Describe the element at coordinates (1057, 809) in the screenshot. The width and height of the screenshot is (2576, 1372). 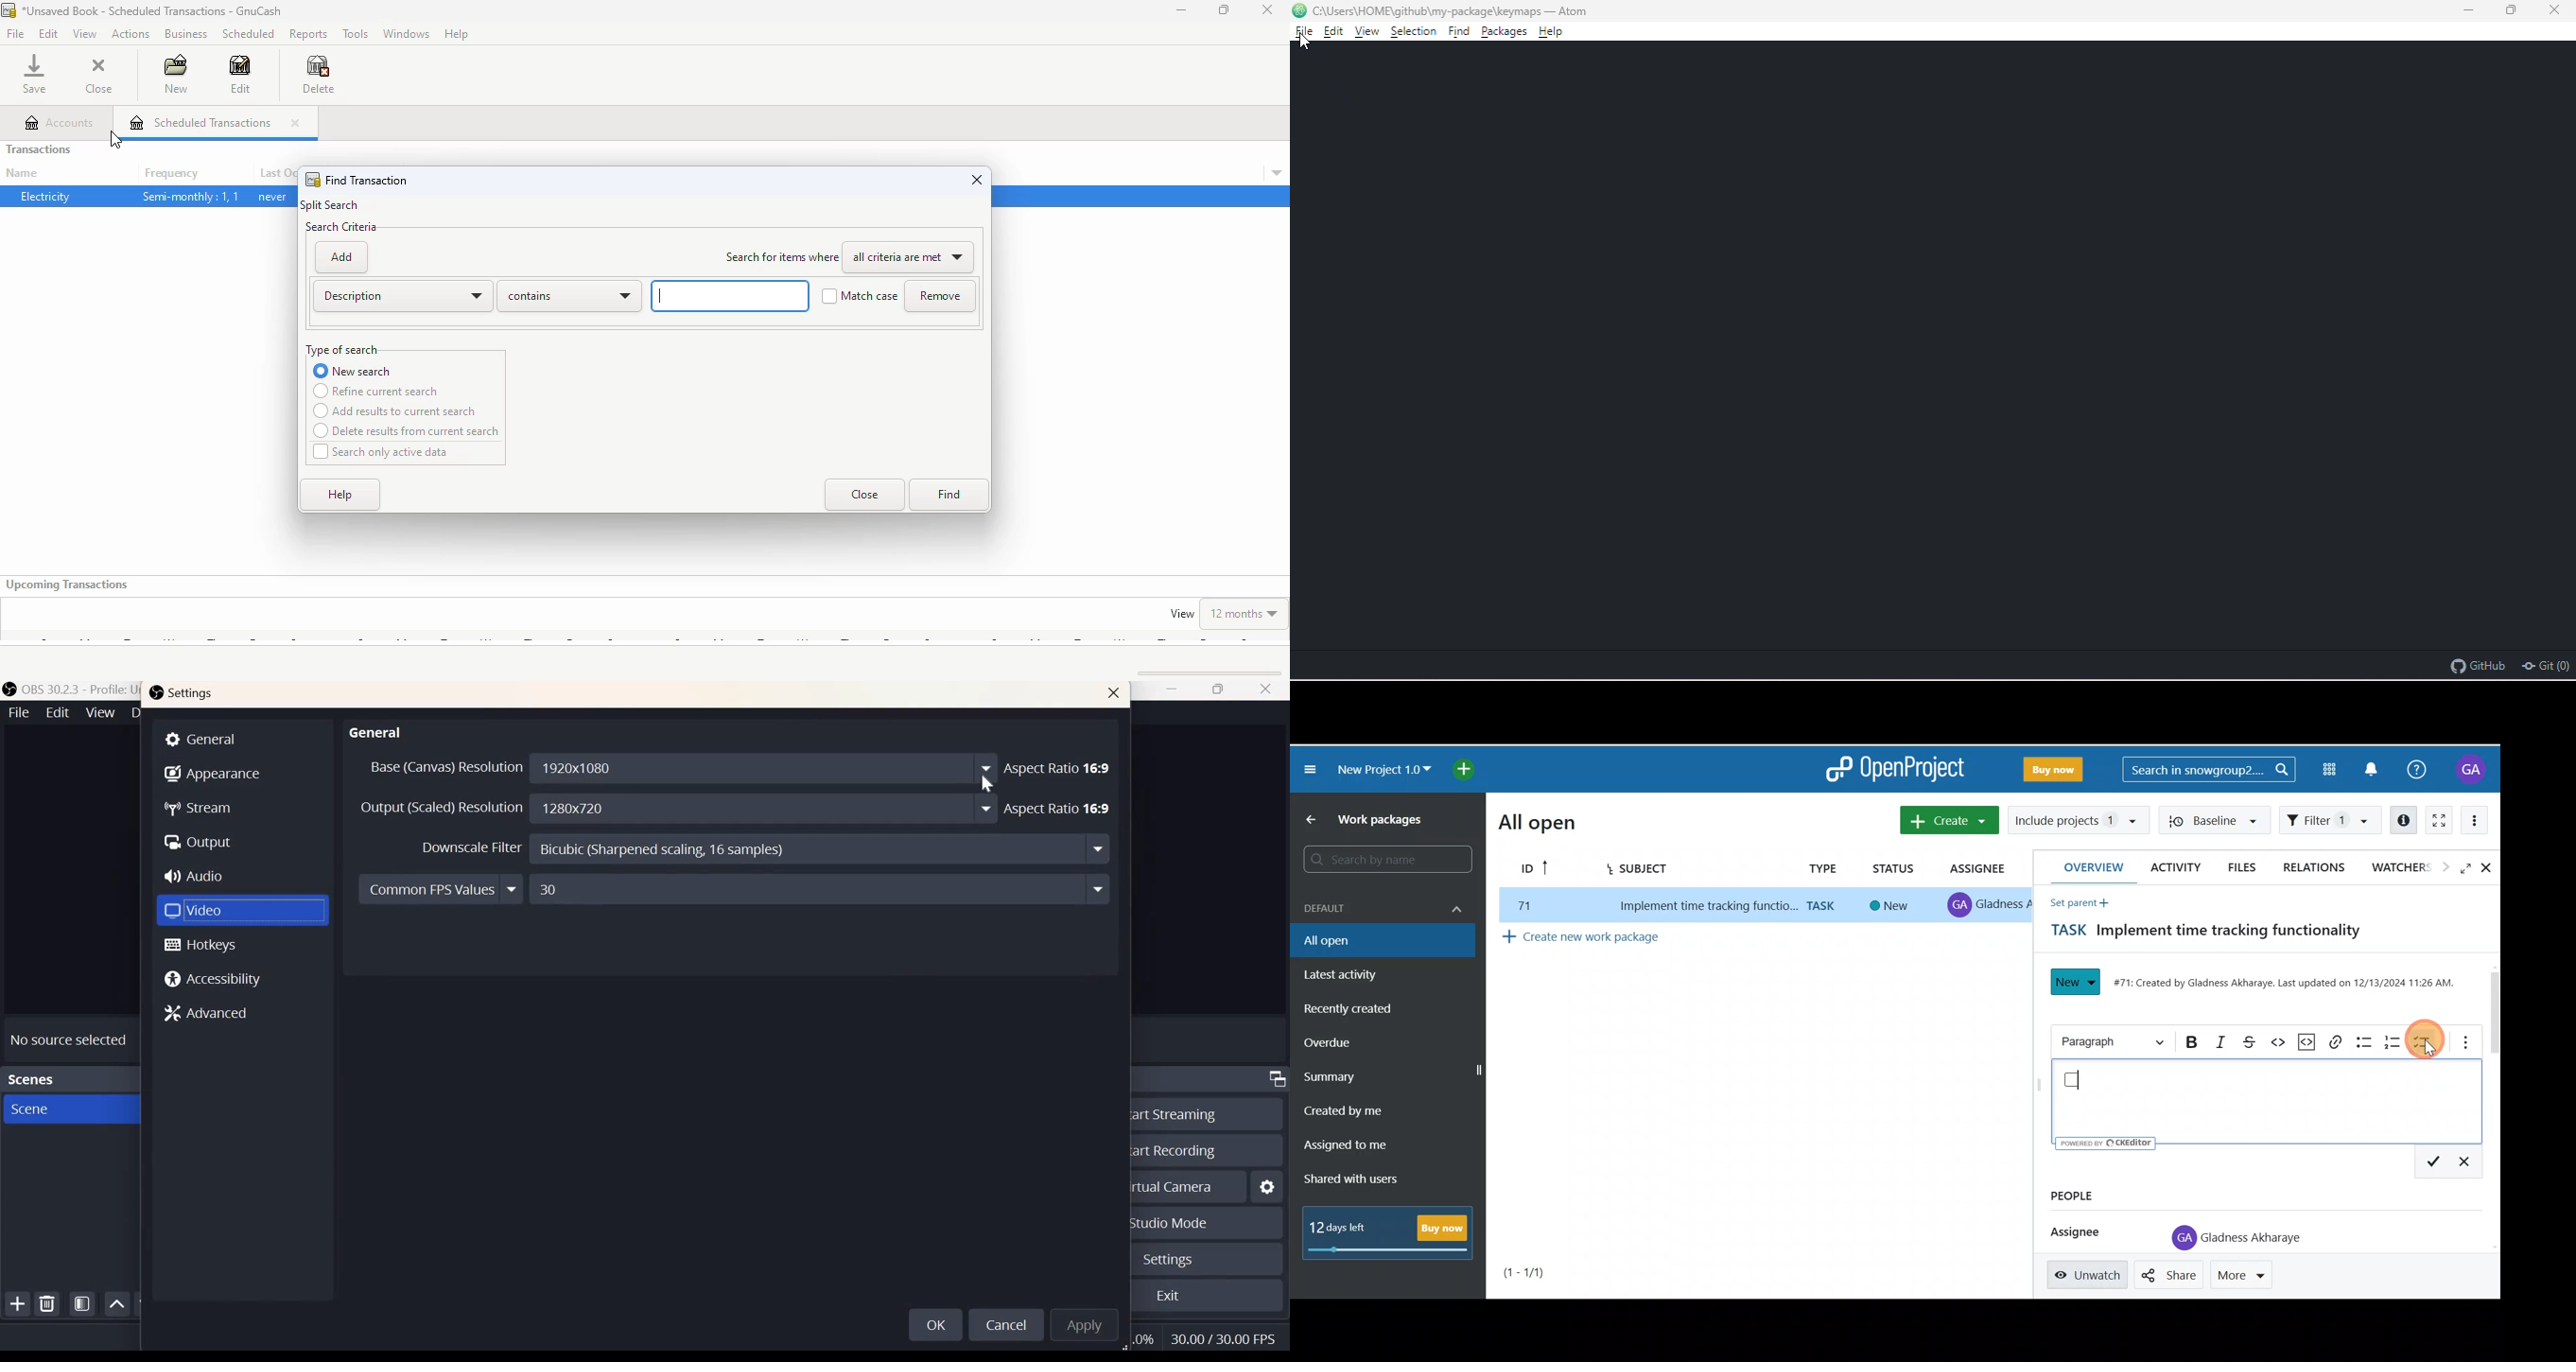
I see `Aspect Ratio 16:9` at that location.